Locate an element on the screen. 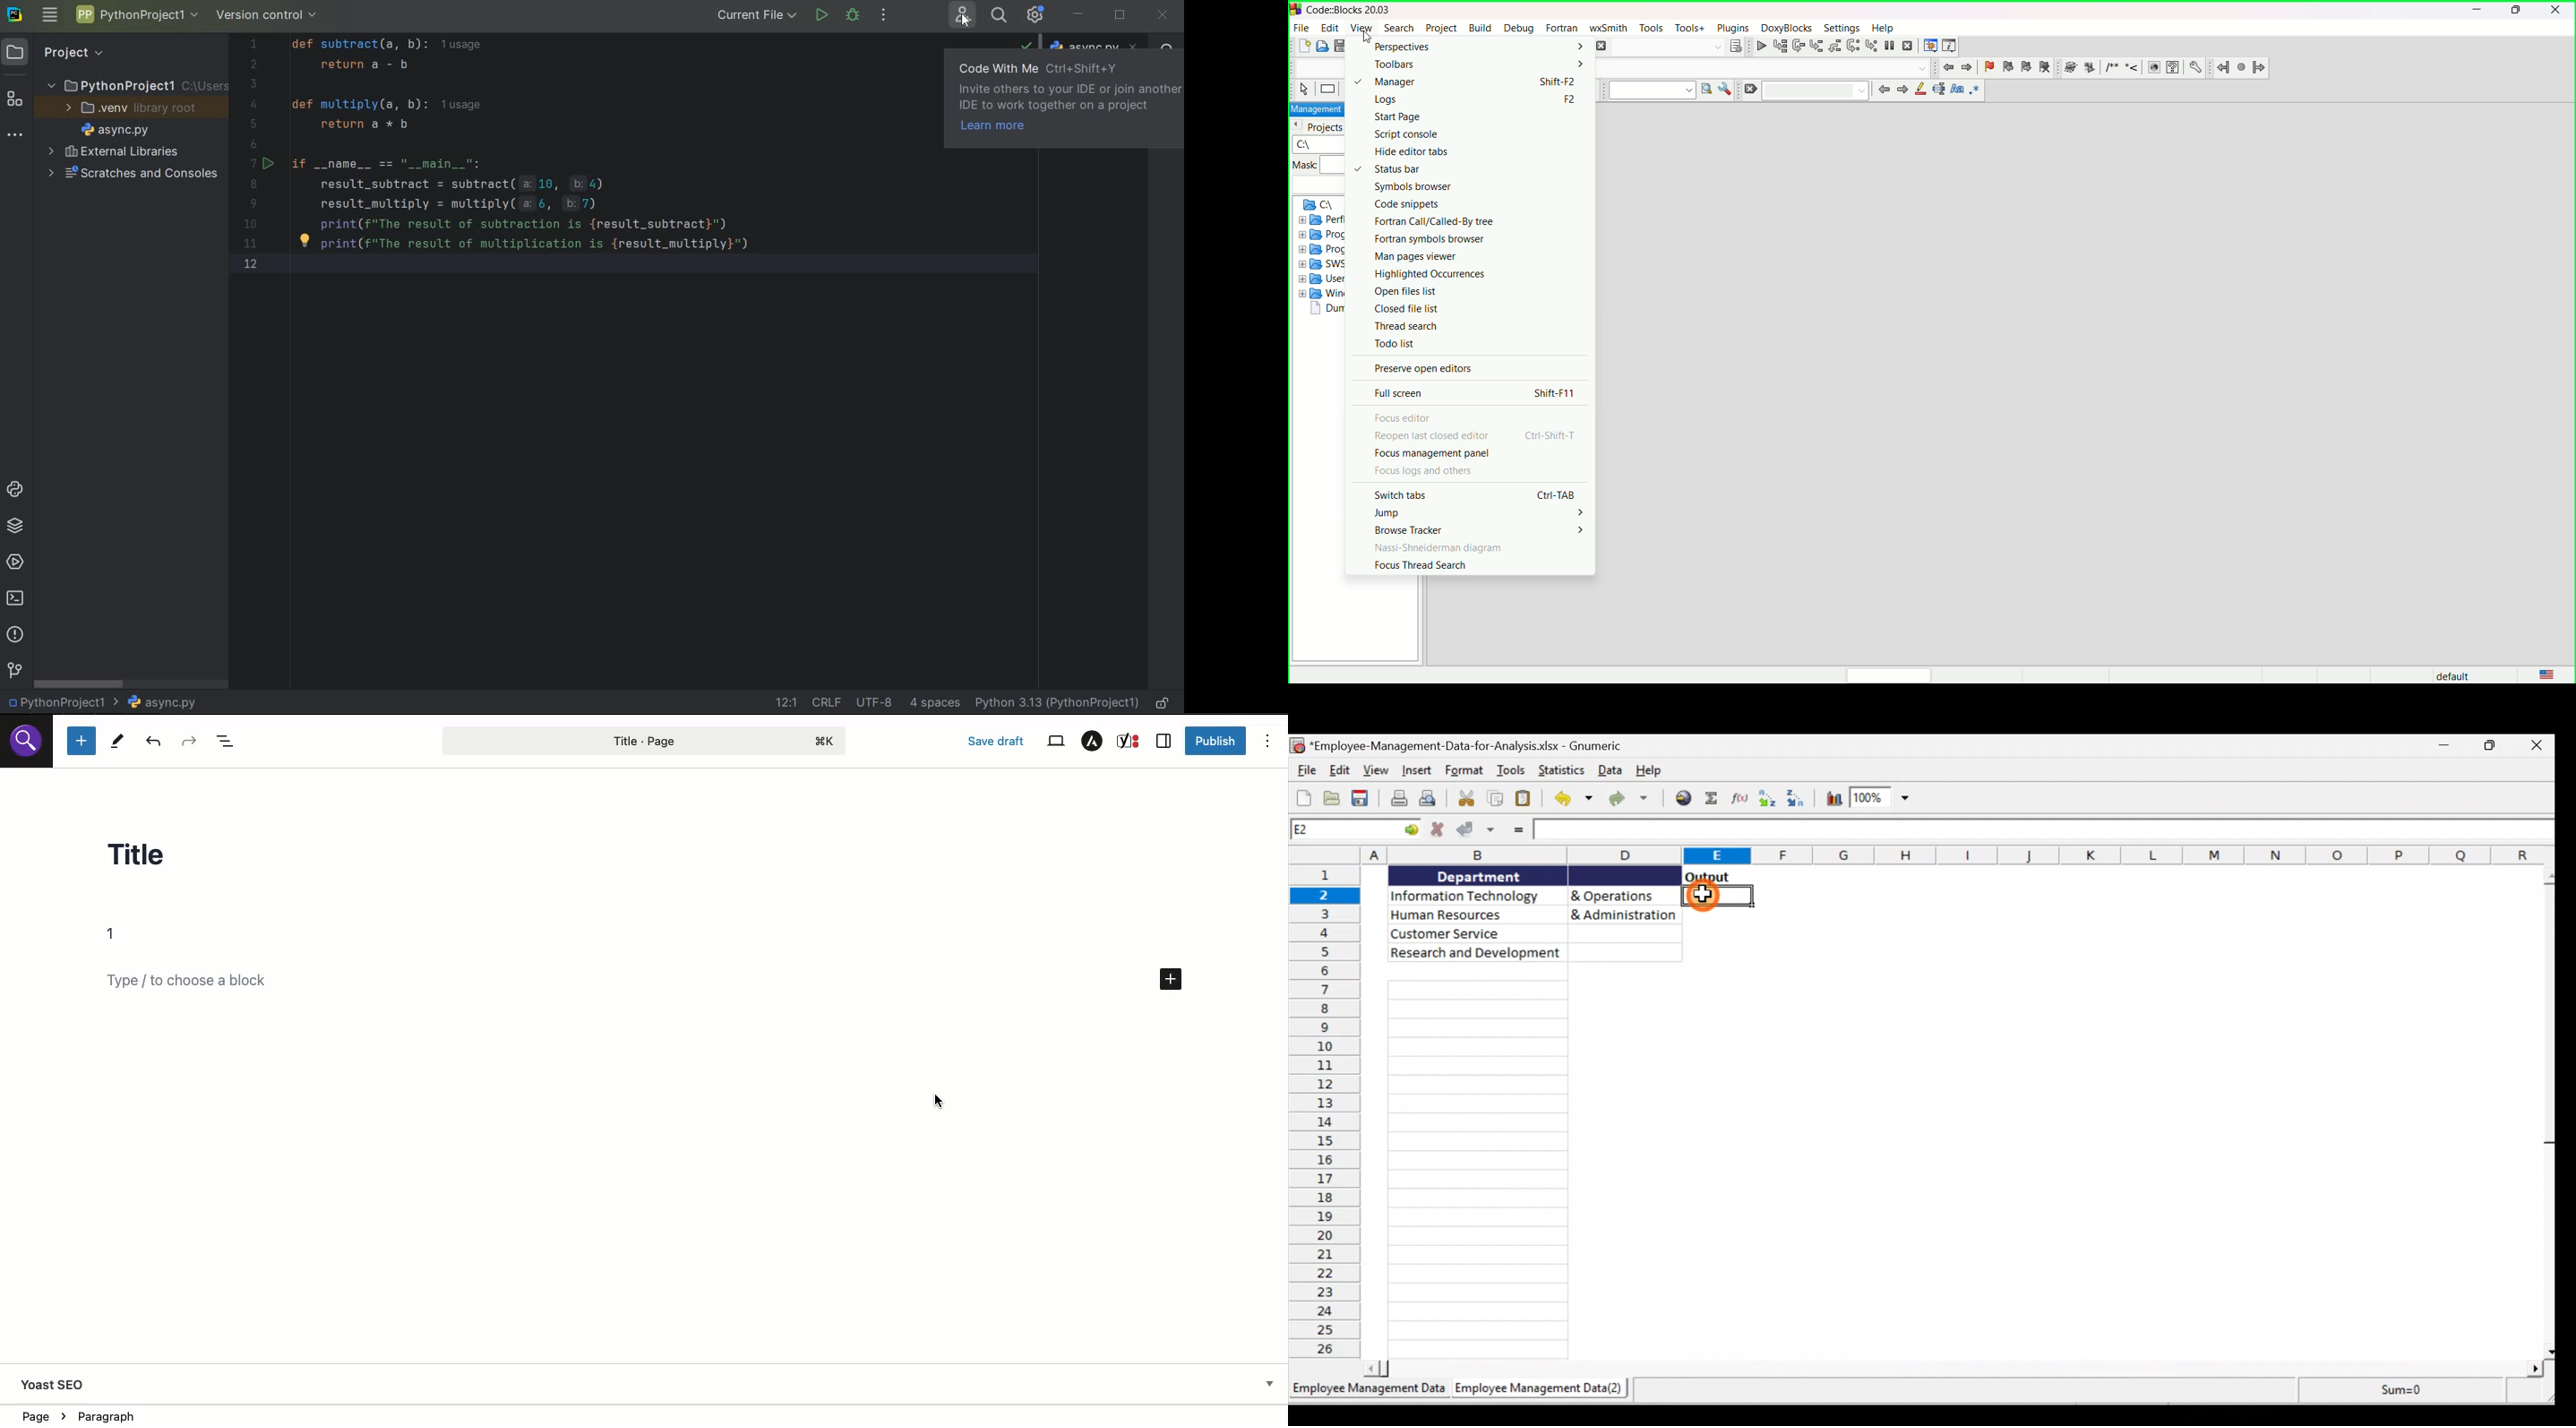  browse tracker is located at coordinates (1412, 529).